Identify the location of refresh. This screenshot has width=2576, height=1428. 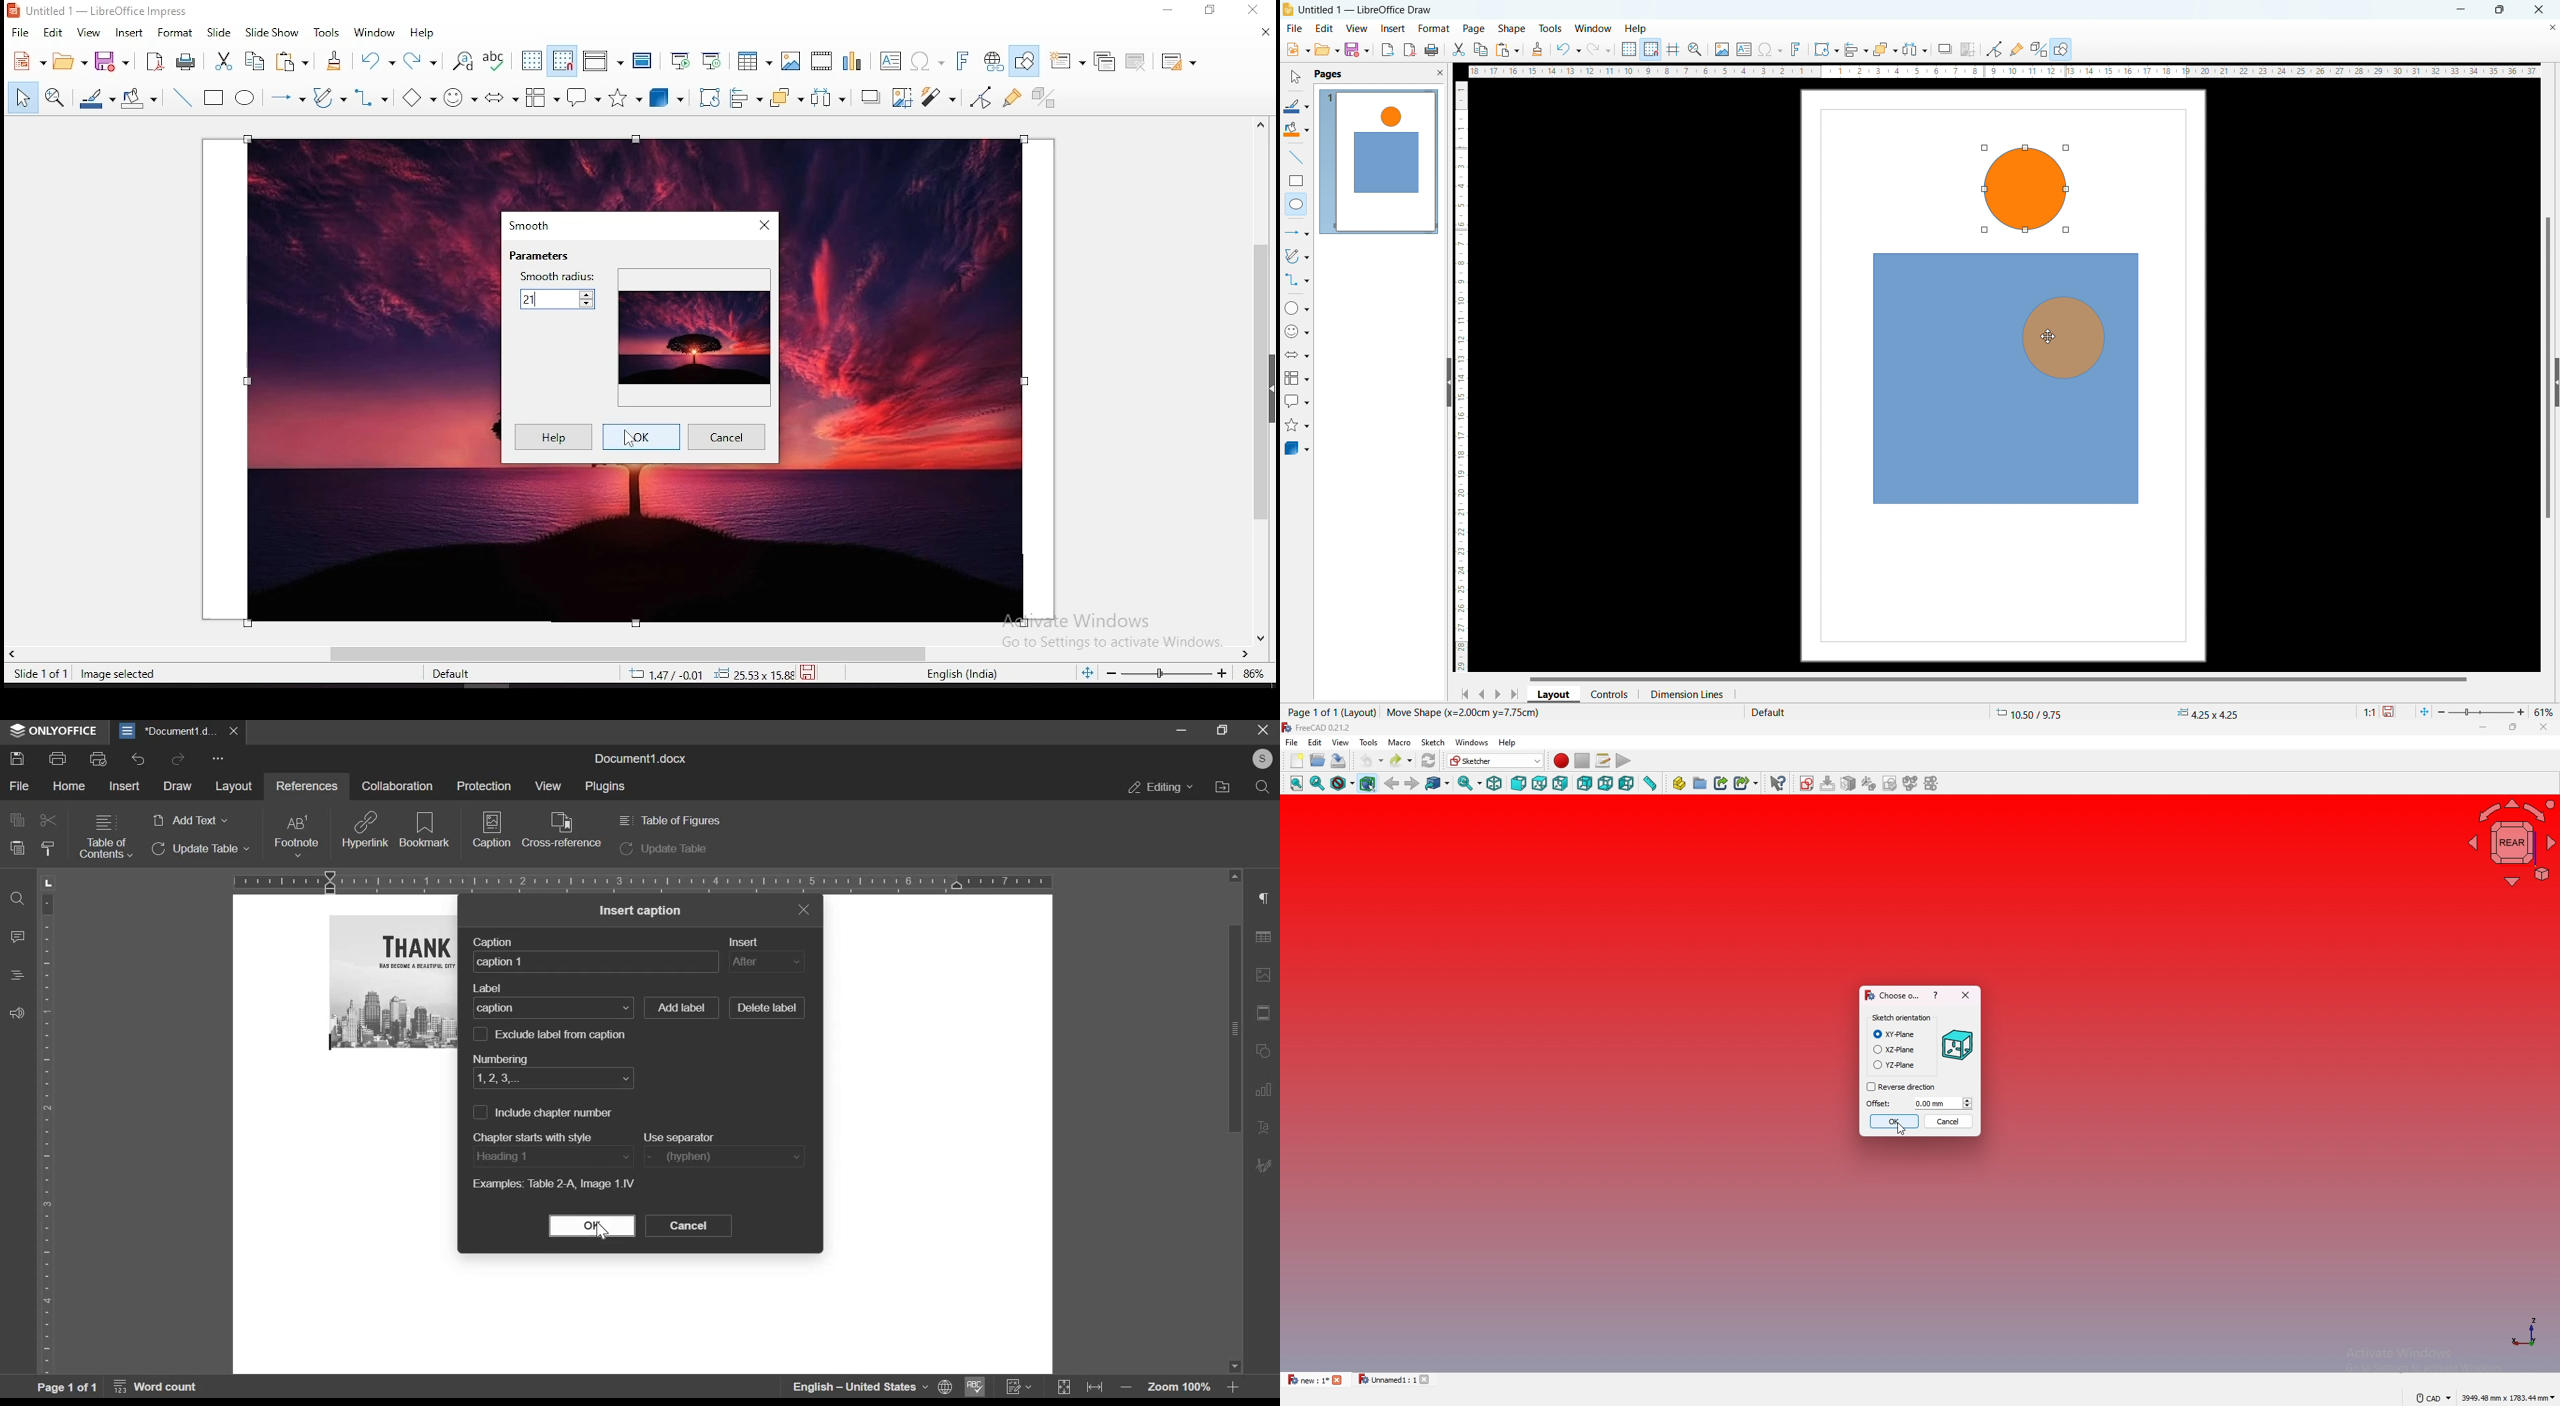
(1429, 761).